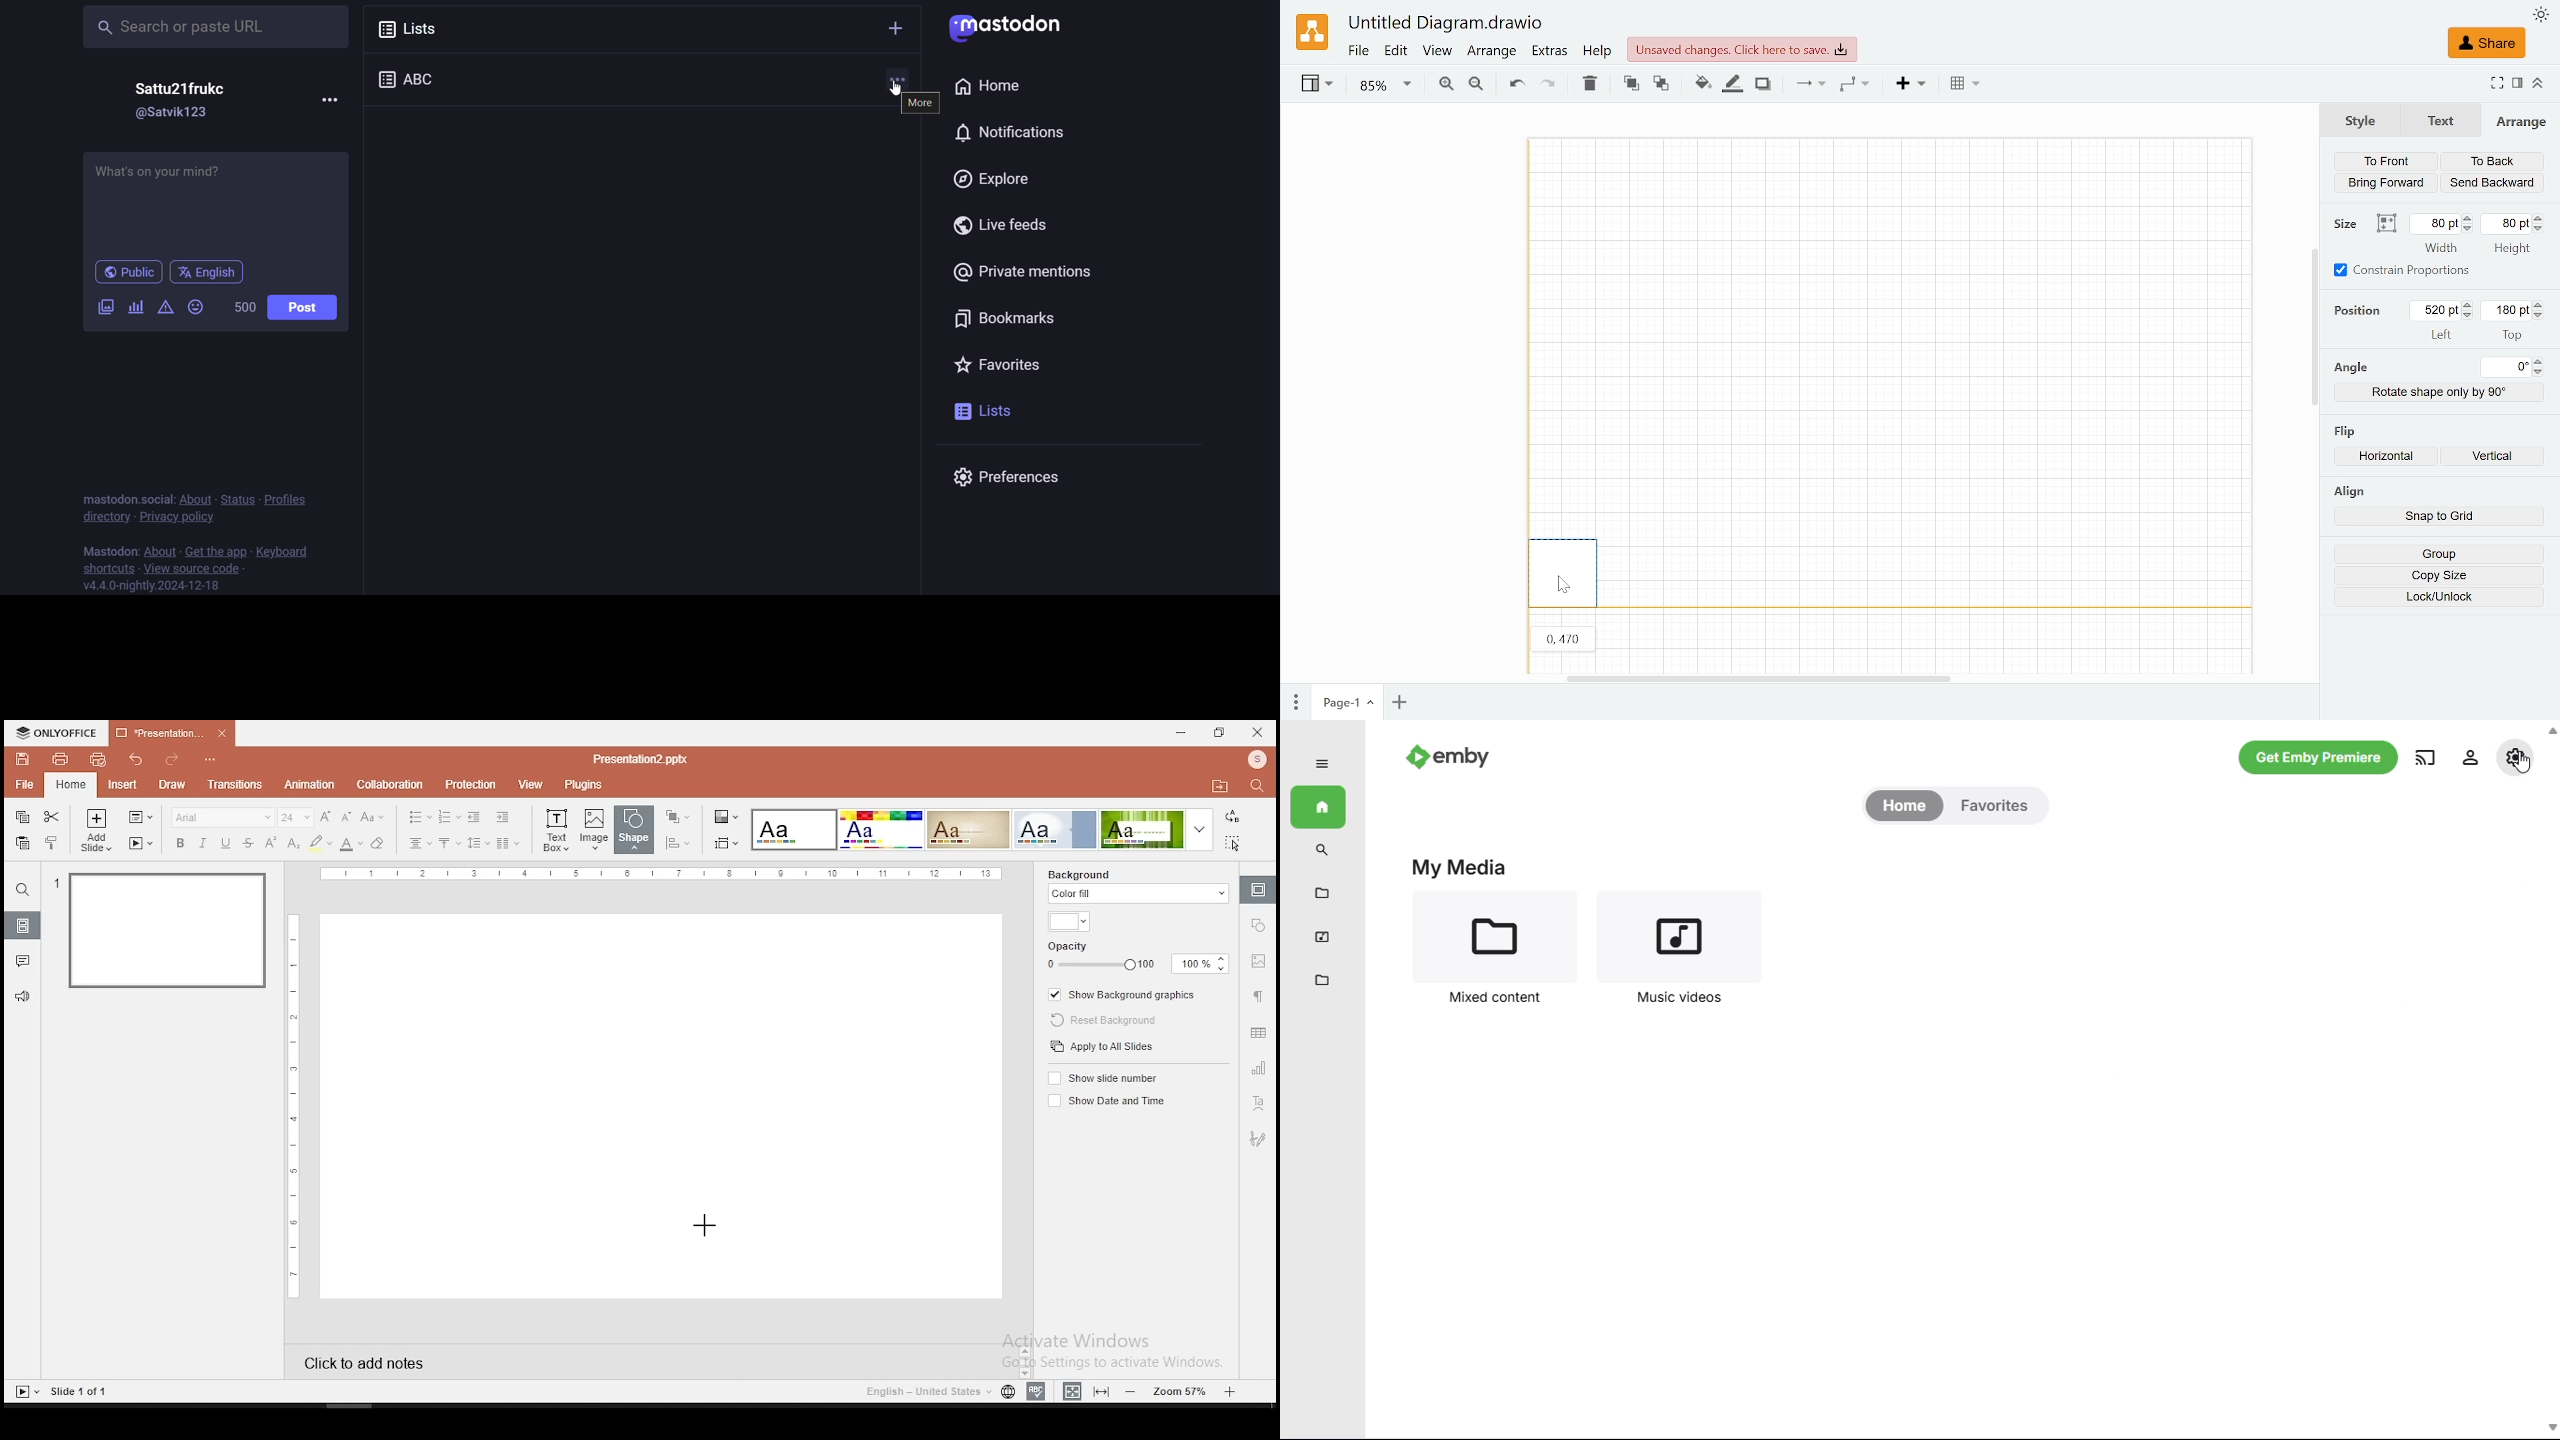  Describe the element at coordinates (96, 830) in the screenshot. I see `add slide` at that location.